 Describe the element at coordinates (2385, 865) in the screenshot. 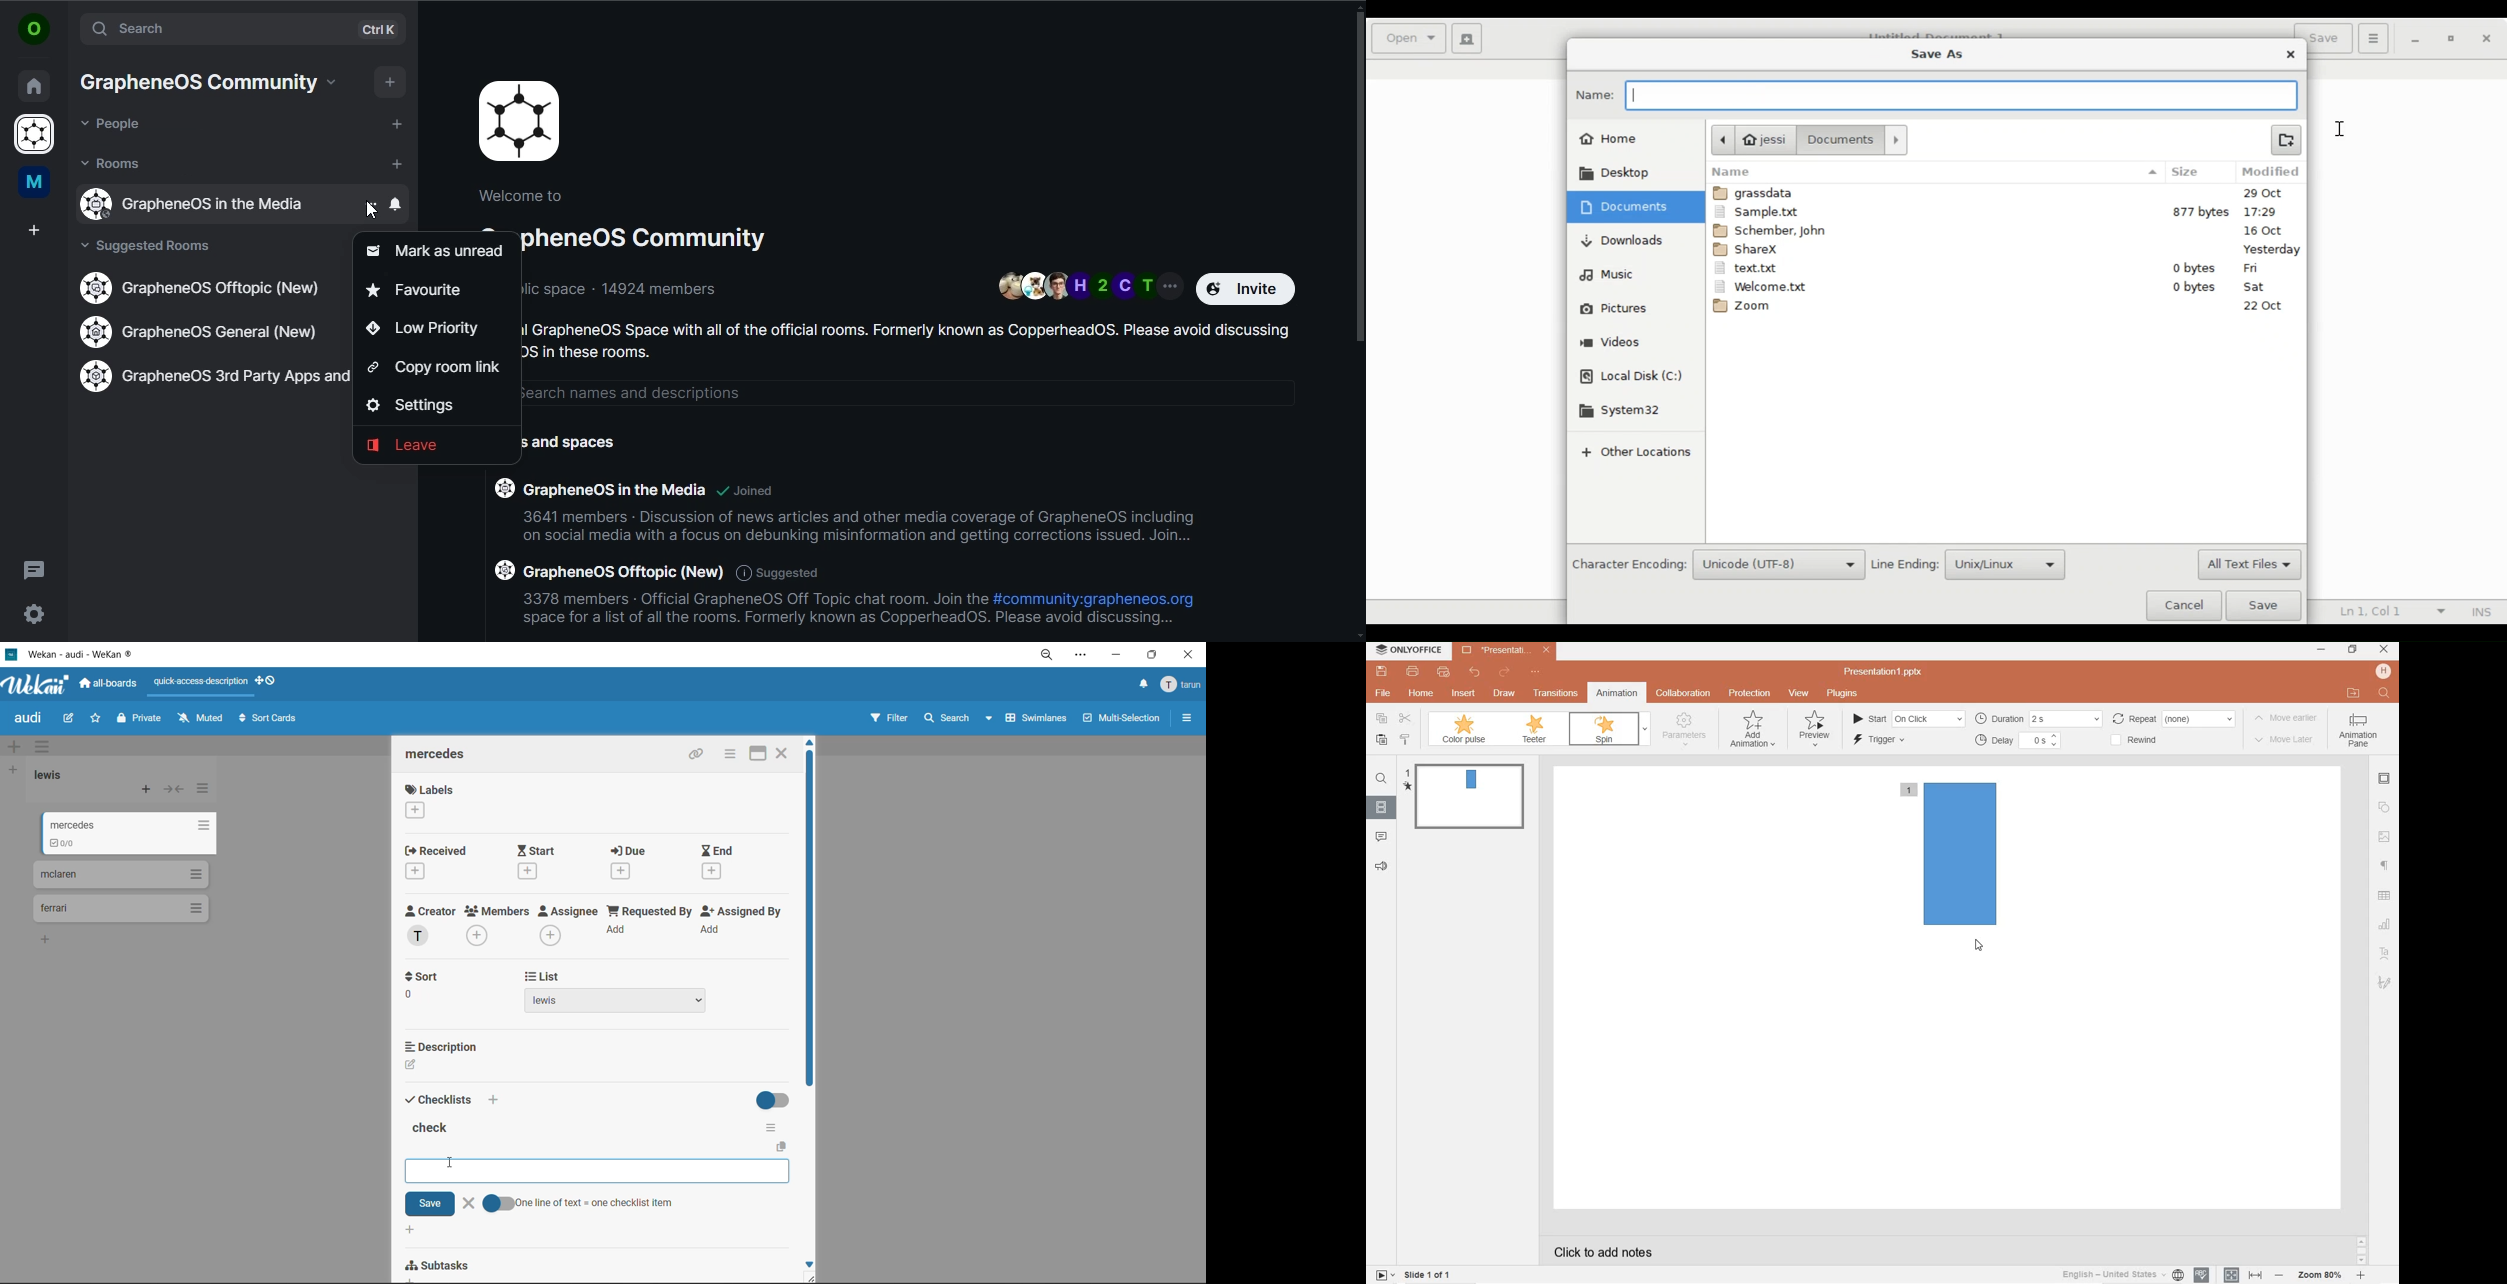

I see `paragraph settings` at that location.